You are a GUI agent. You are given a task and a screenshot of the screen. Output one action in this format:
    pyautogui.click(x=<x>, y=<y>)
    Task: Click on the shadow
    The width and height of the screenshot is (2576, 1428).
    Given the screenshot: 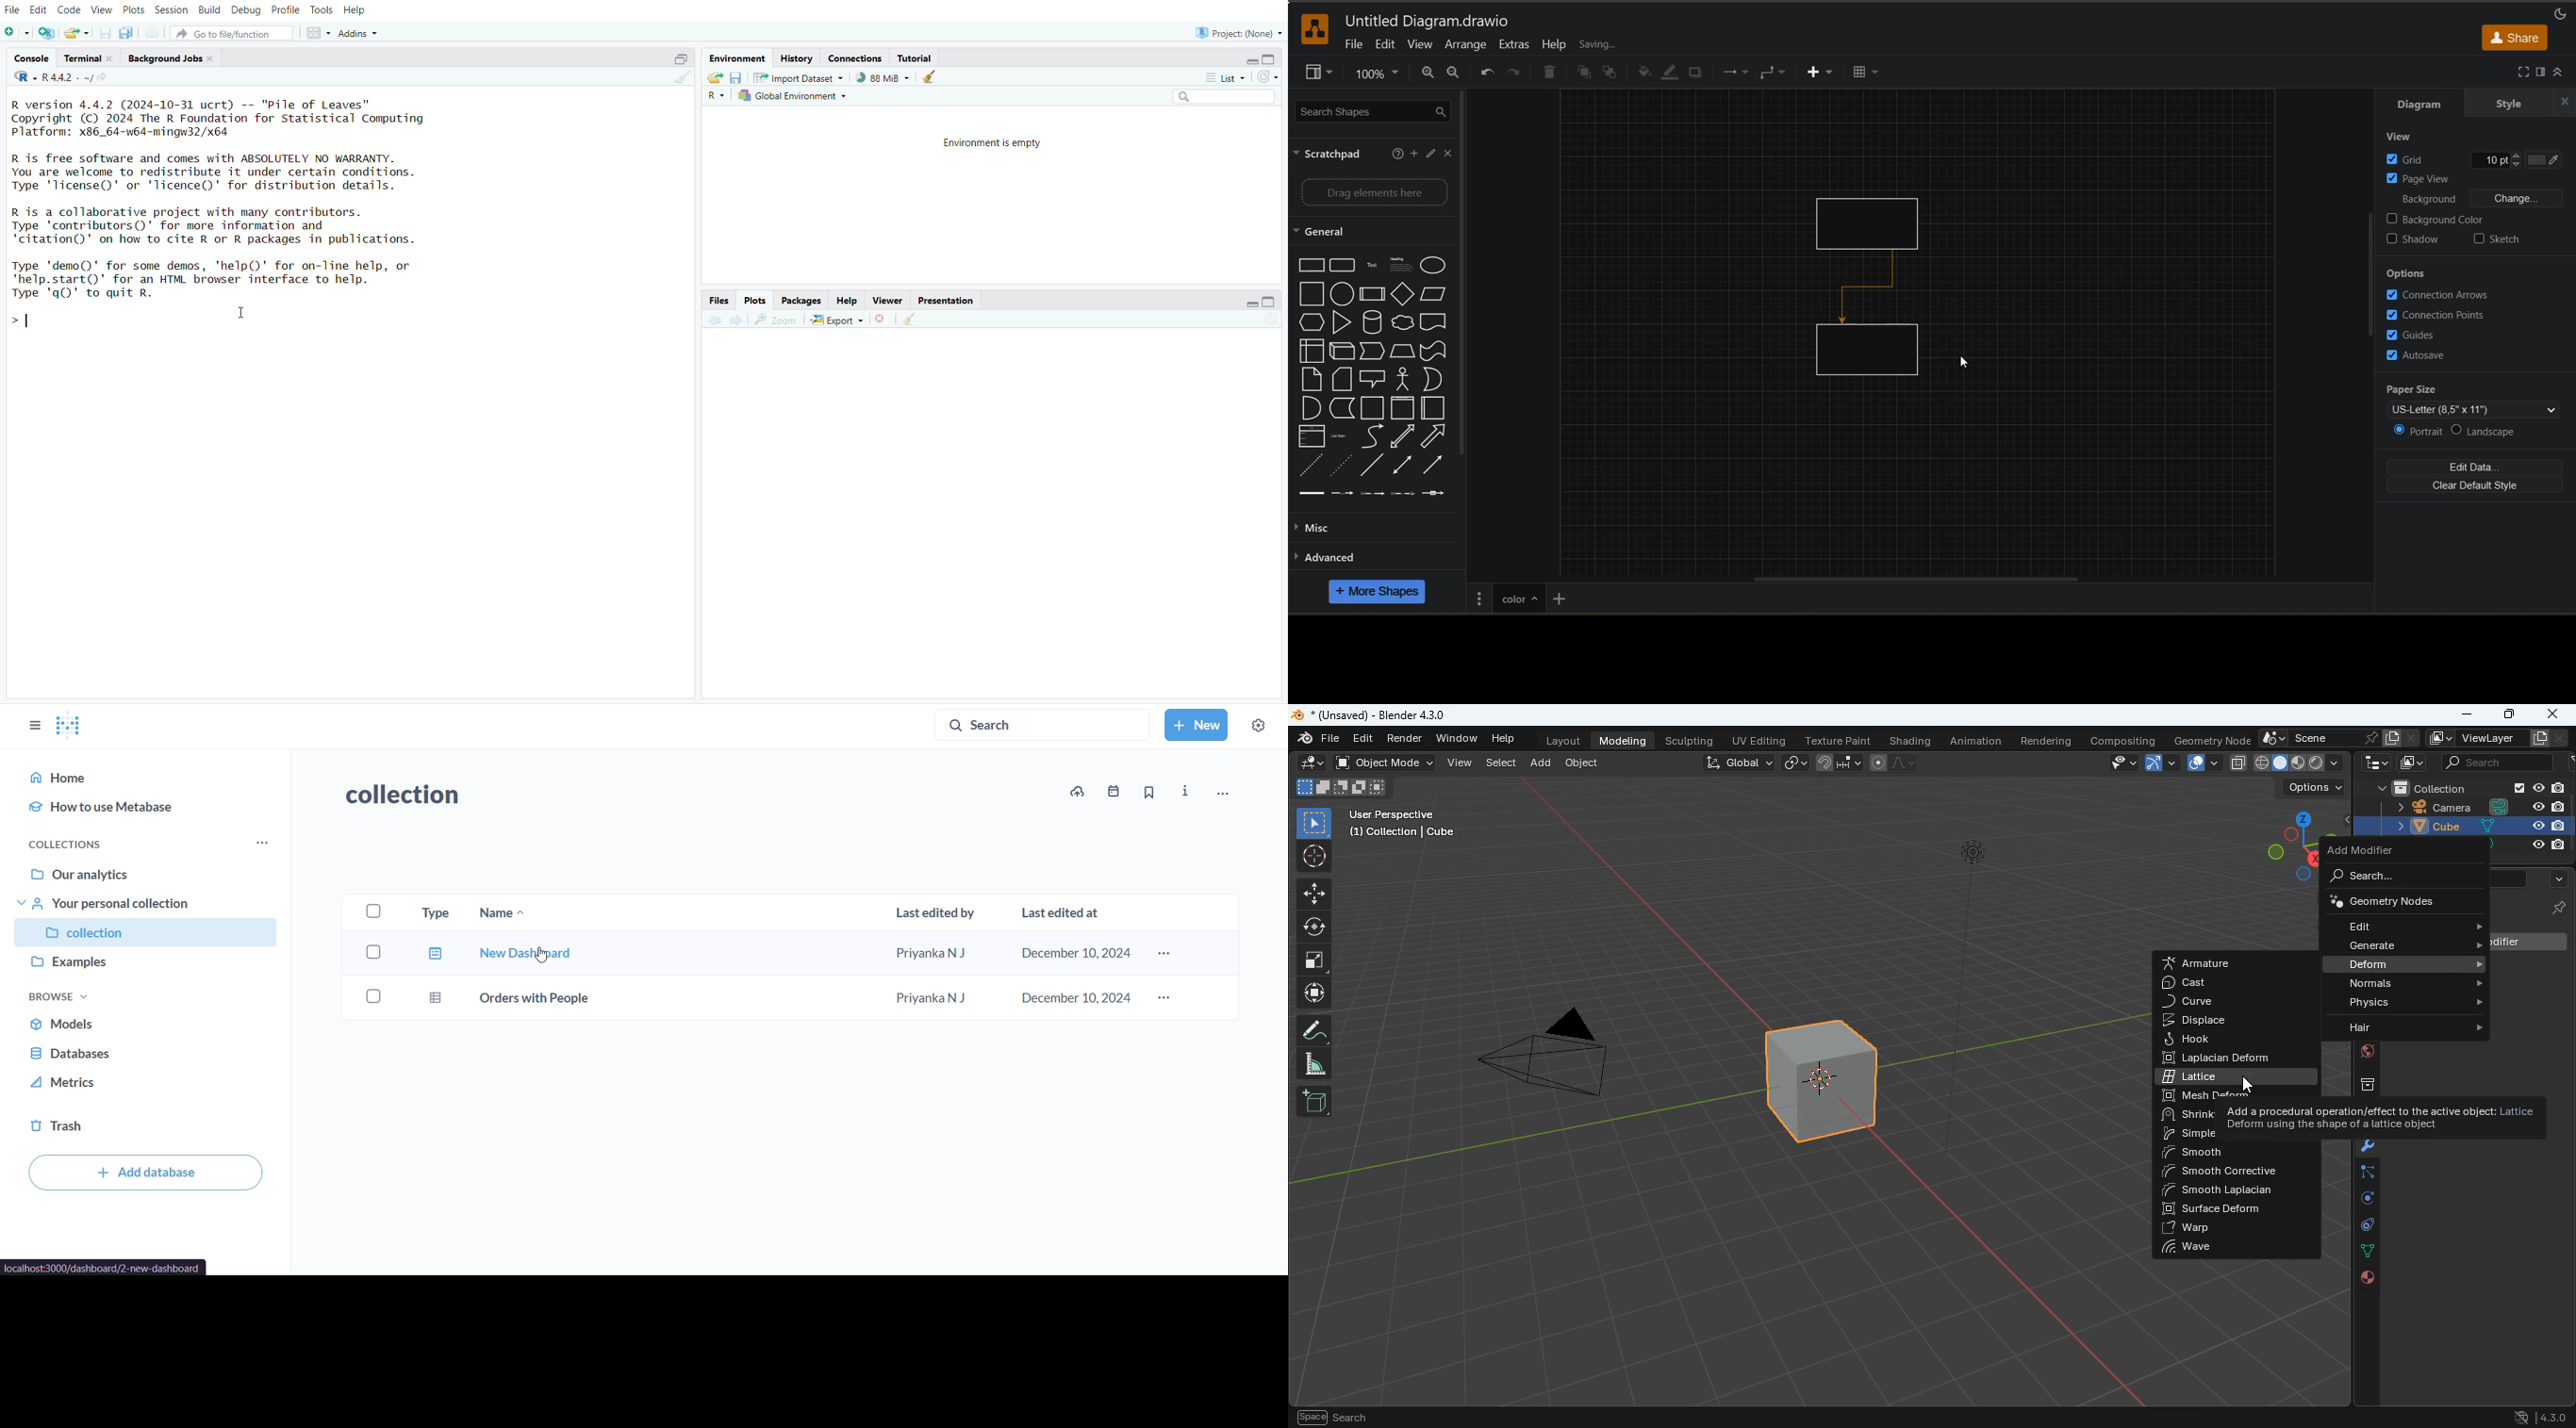 What is the action you would take?
    pyautogui.click(x=1698, y=73)
    